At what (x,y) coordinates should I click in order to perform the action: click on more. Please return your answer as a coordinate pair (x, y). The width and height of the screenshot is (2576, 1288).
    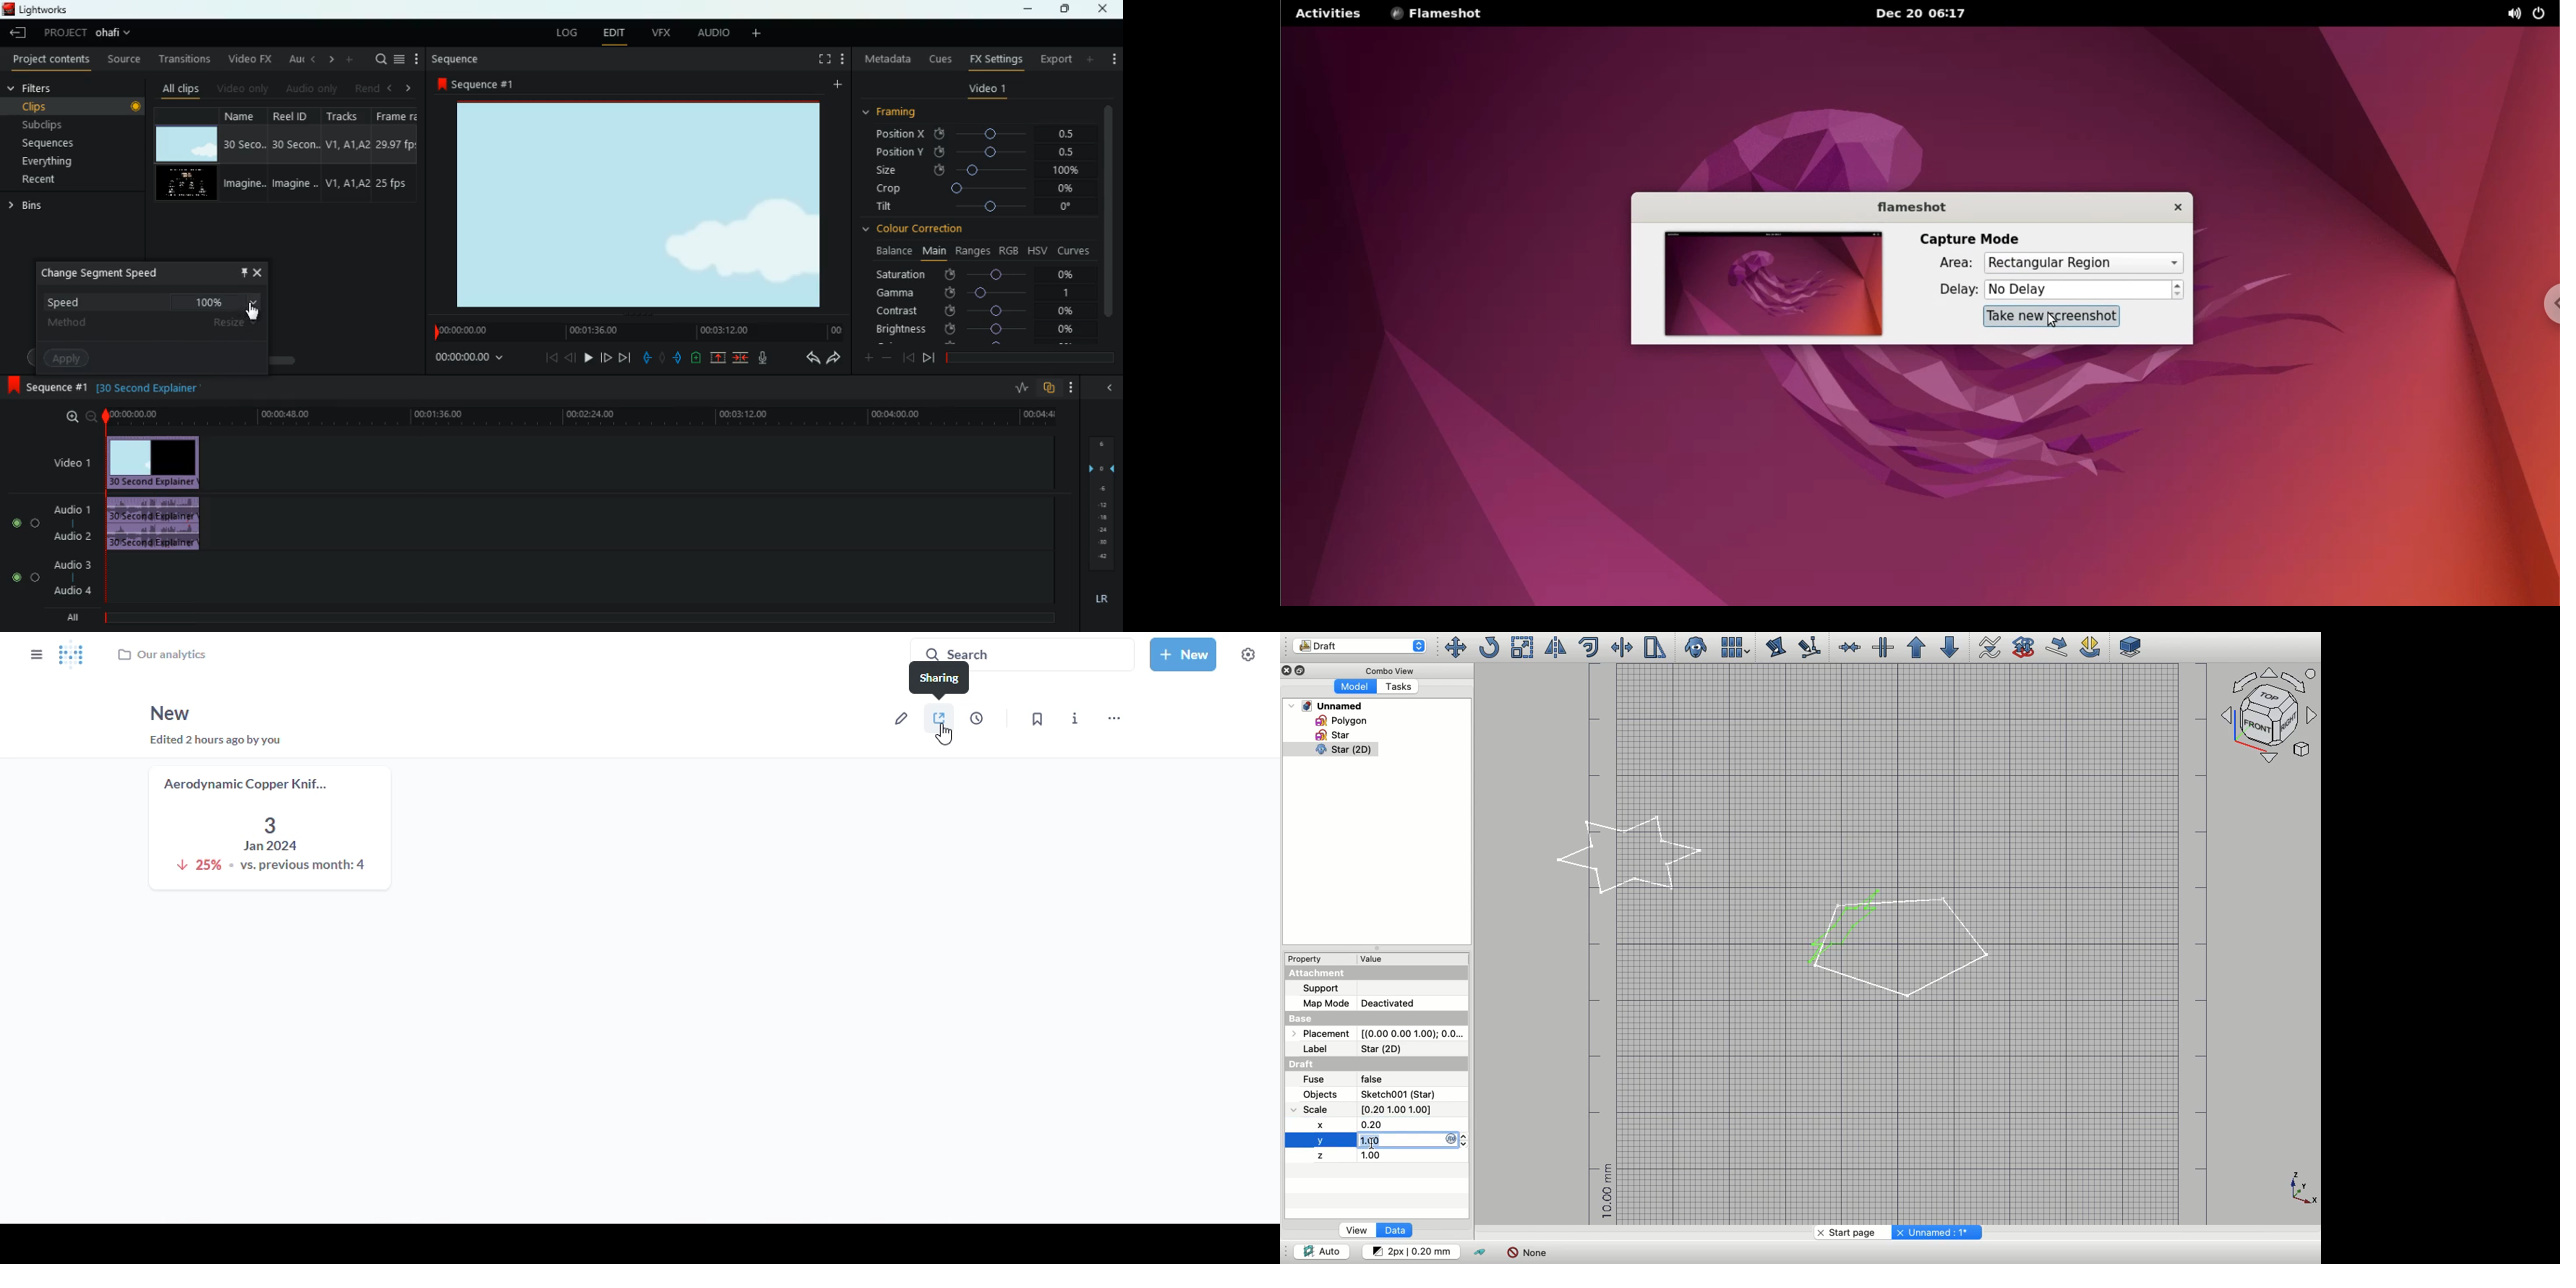
    Looking at the image, I should click on (417, 58).